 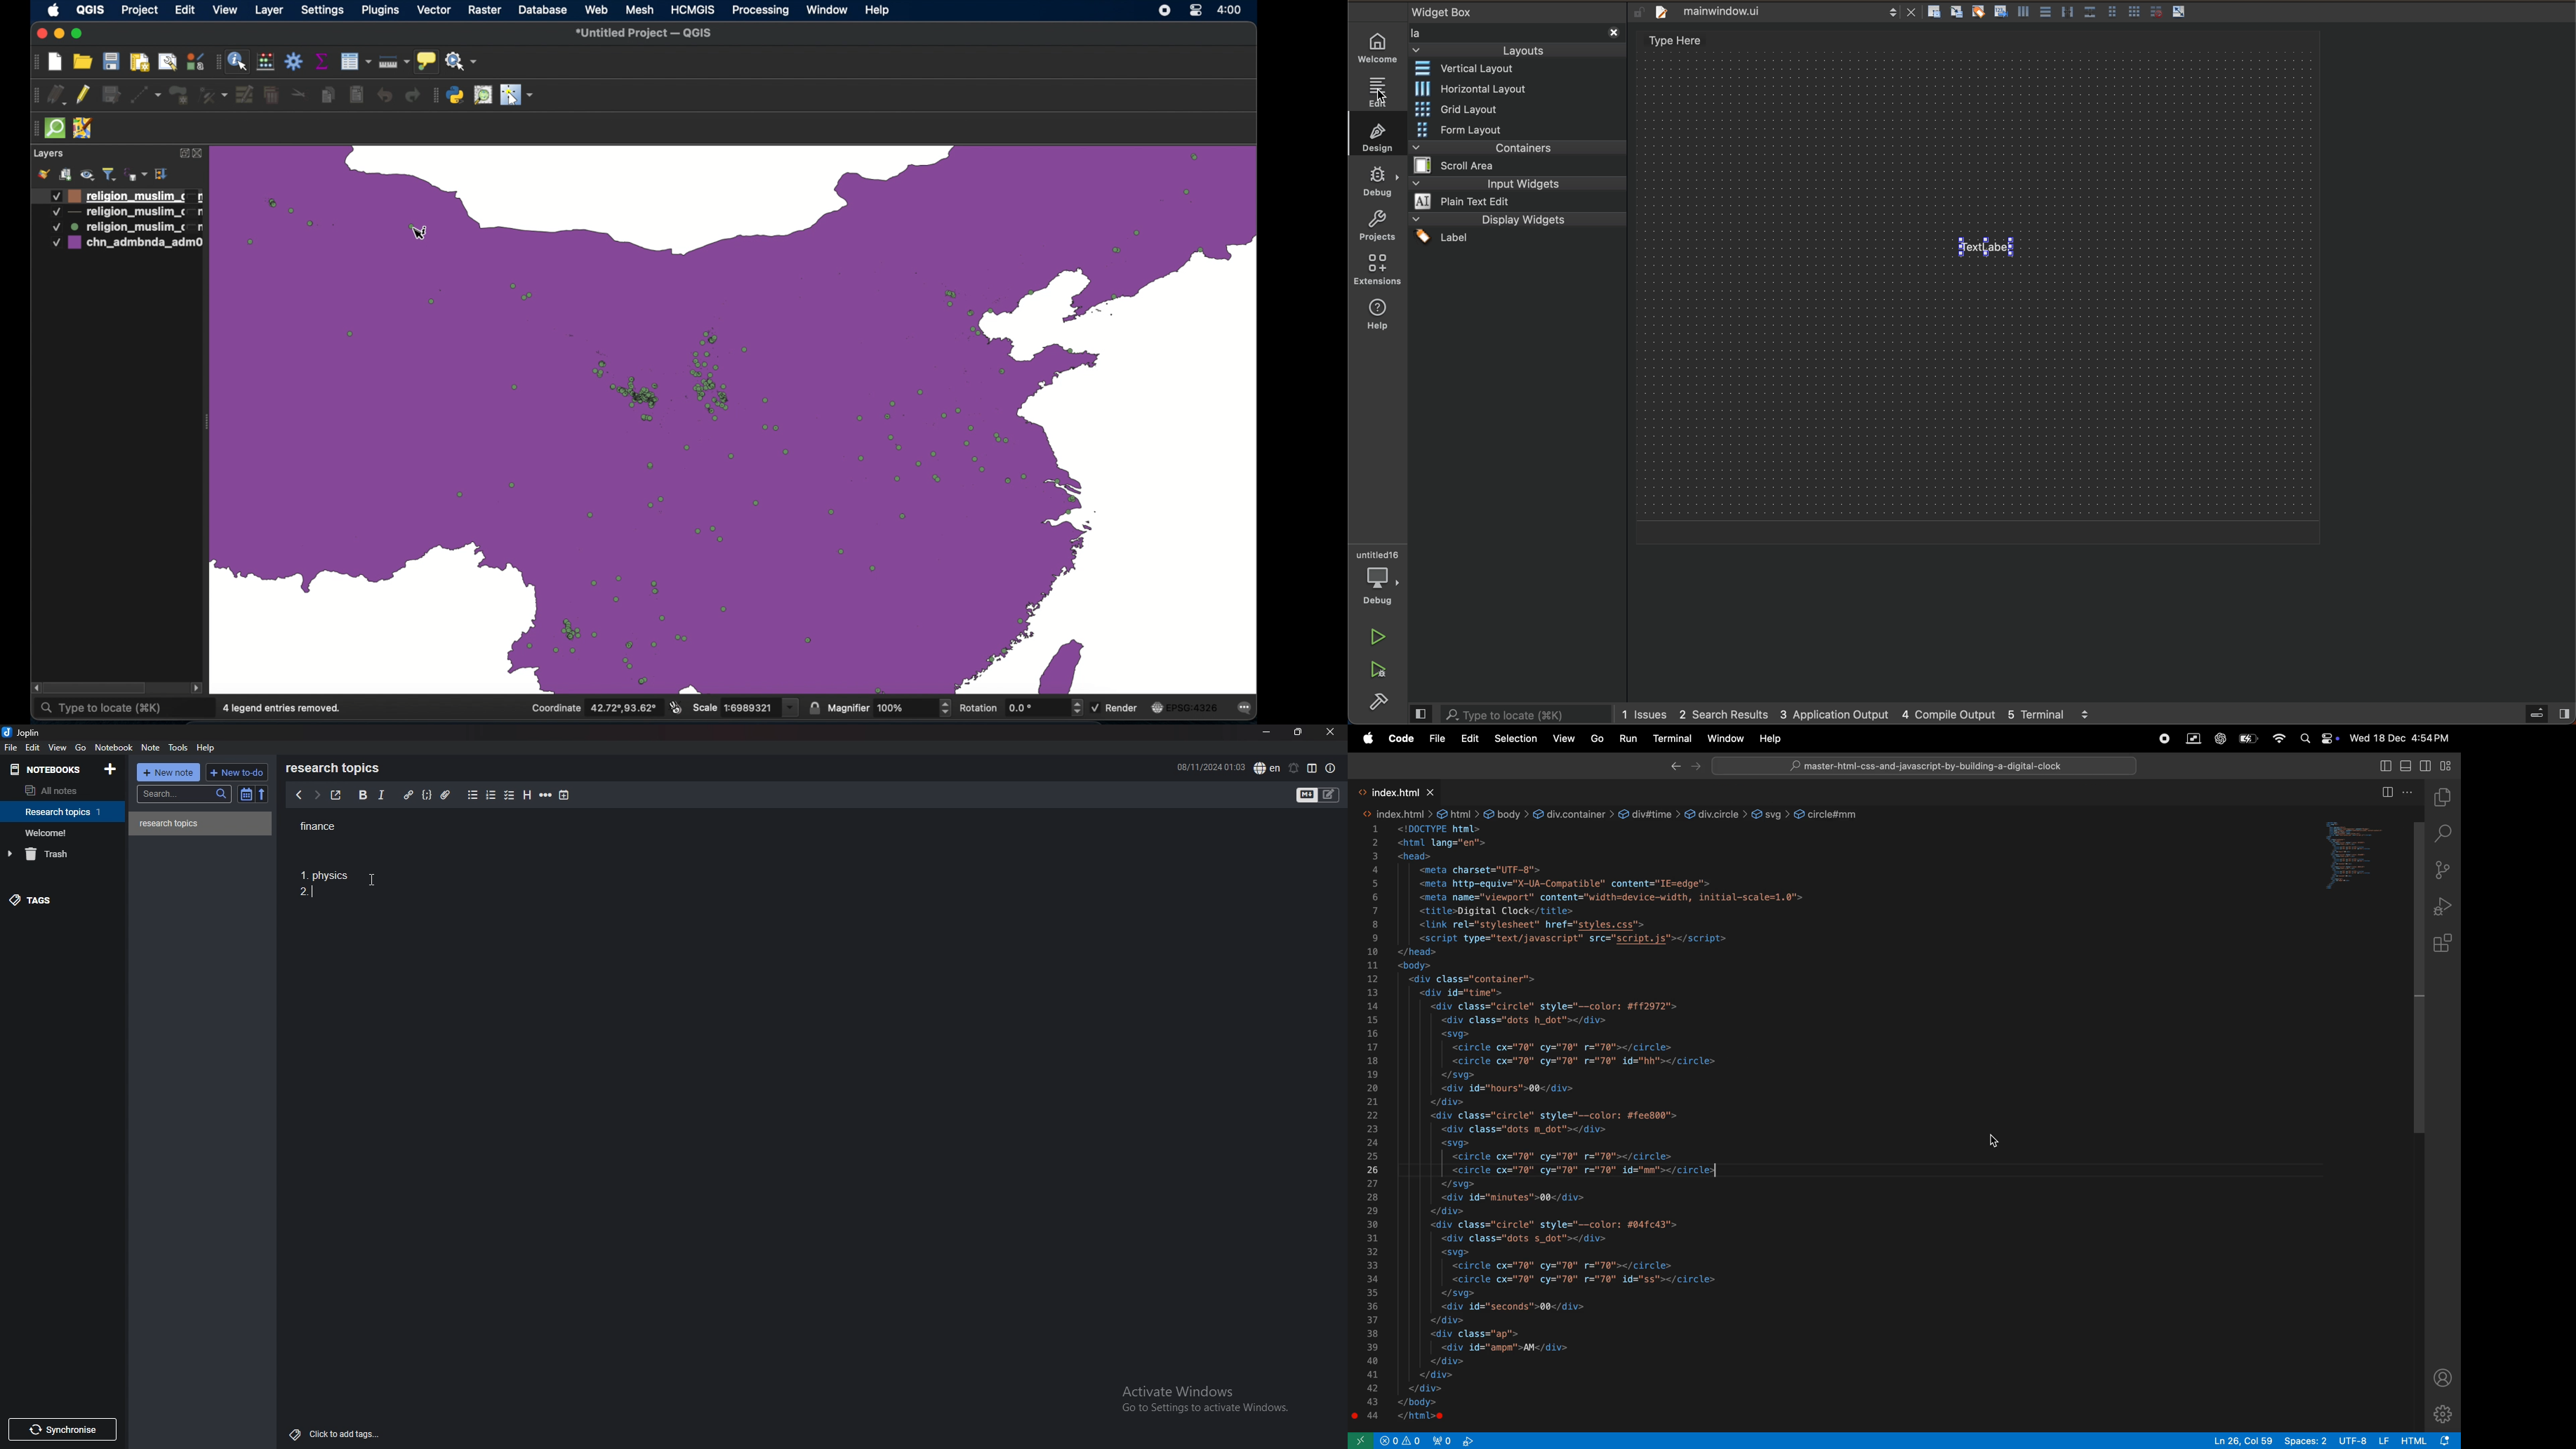 What do you see at coordinates (564, 795) in the screenshot?
I see `add time` at bounding box center [564, 795].